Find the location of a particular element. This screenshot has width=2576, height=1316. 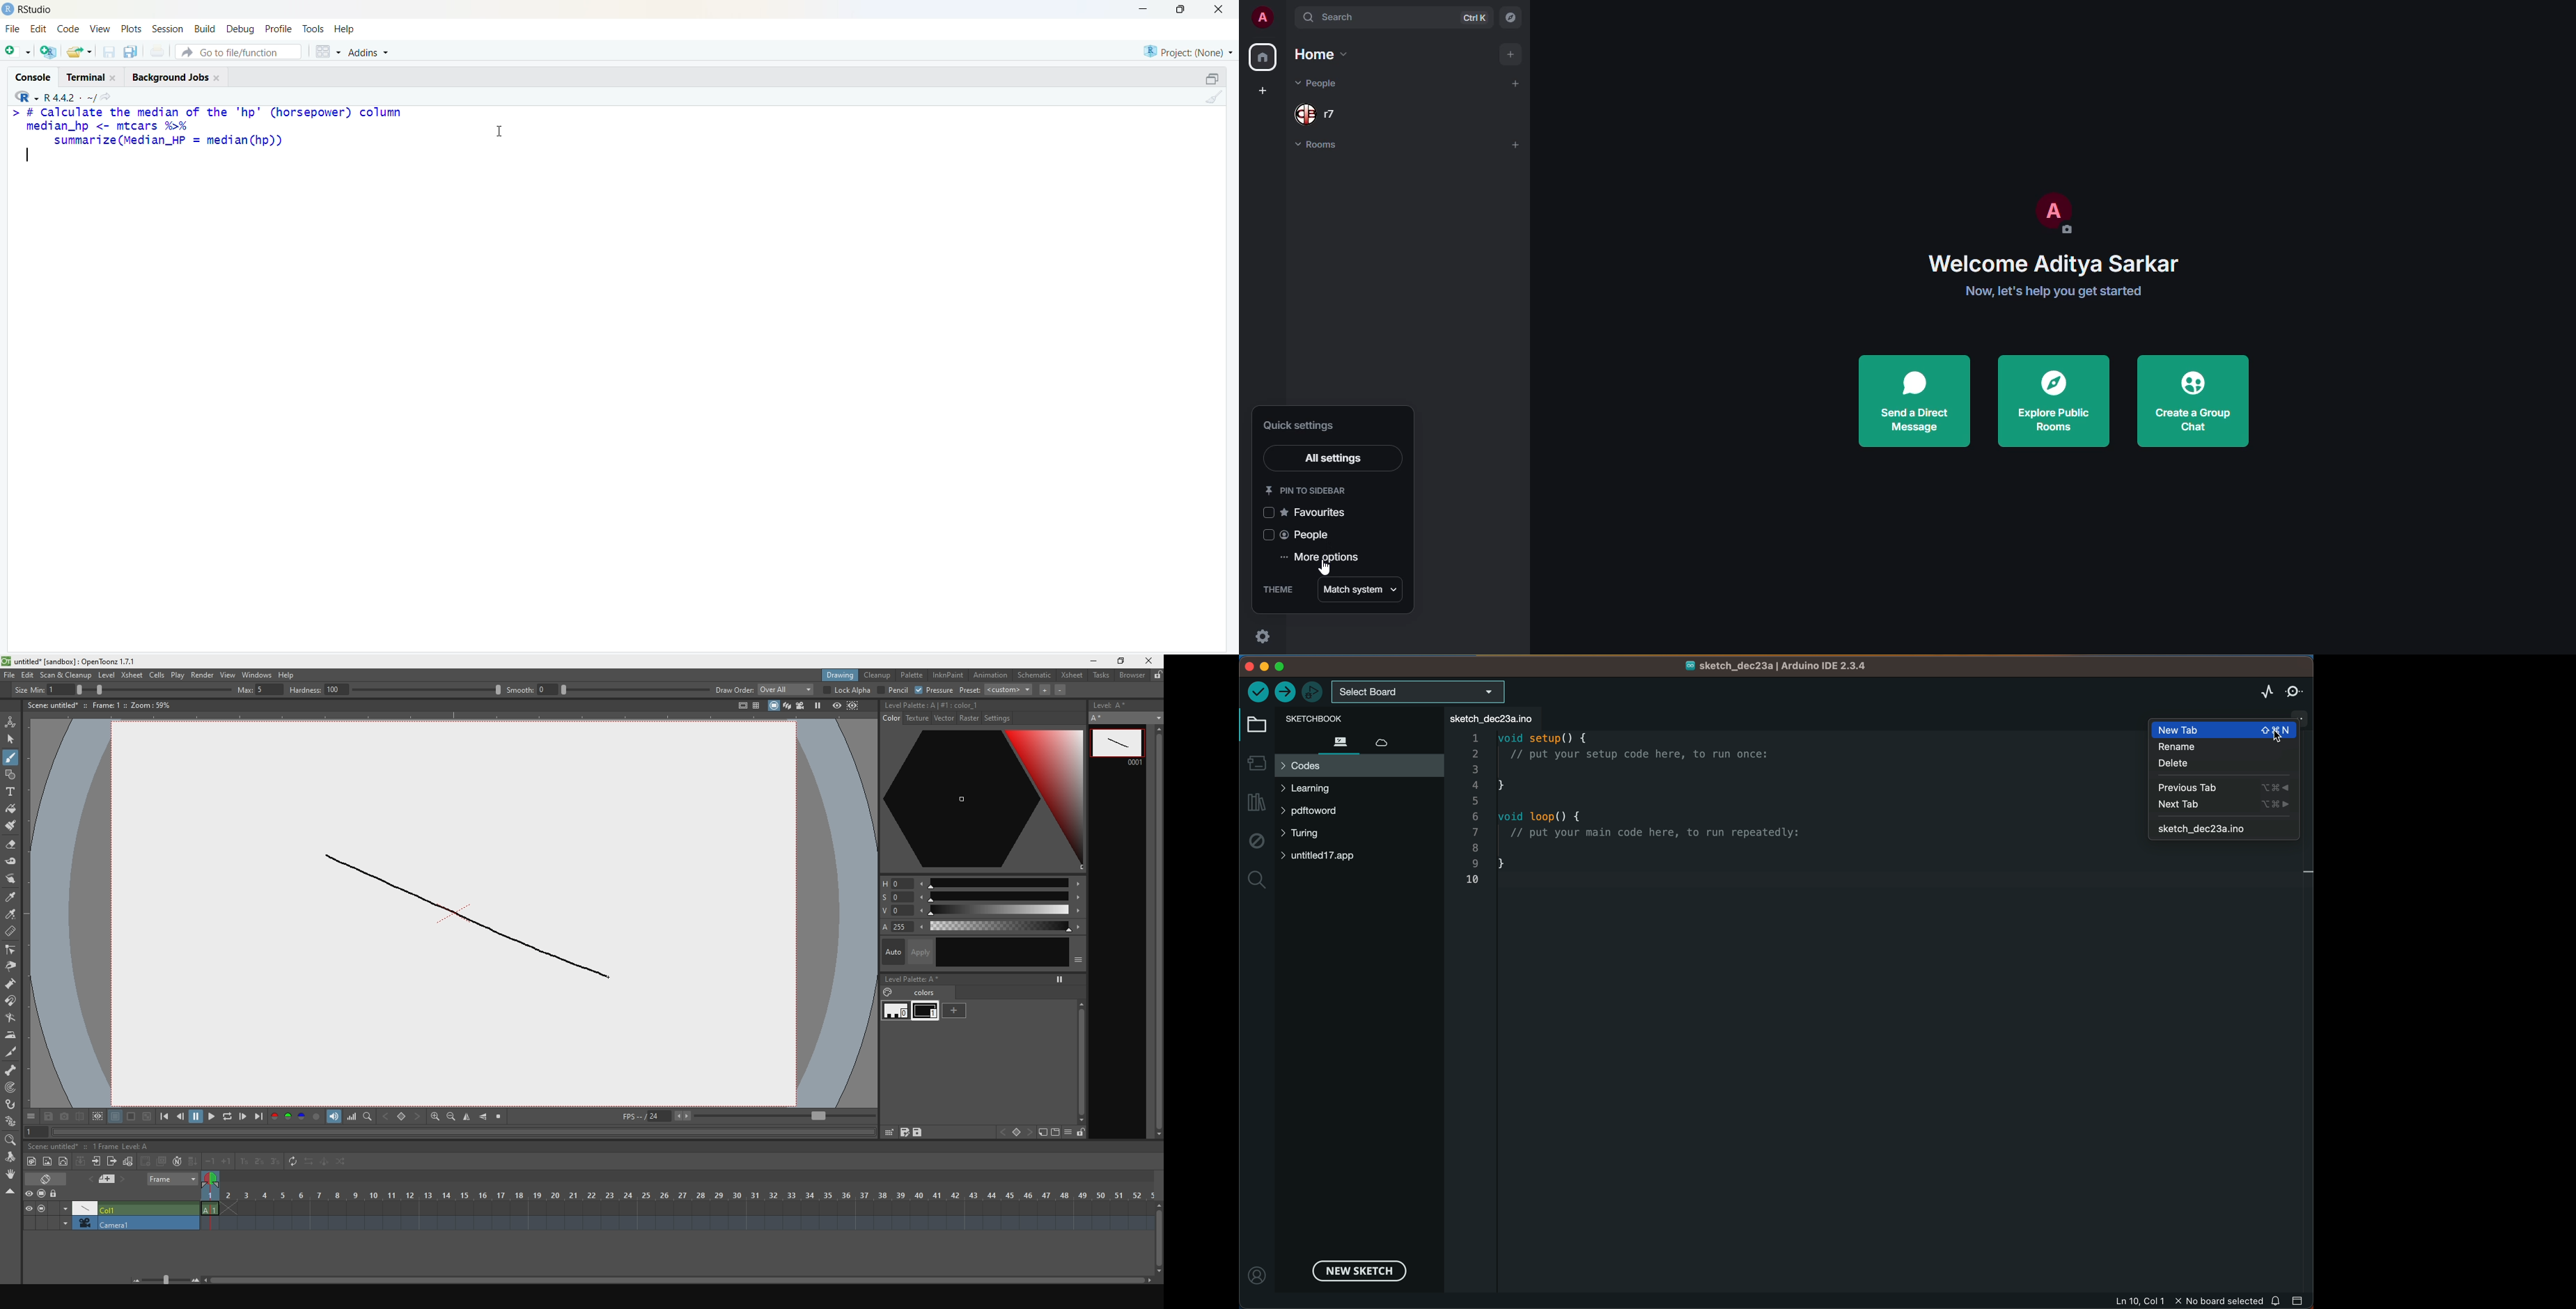

edit is located at coordinates (38, 28).